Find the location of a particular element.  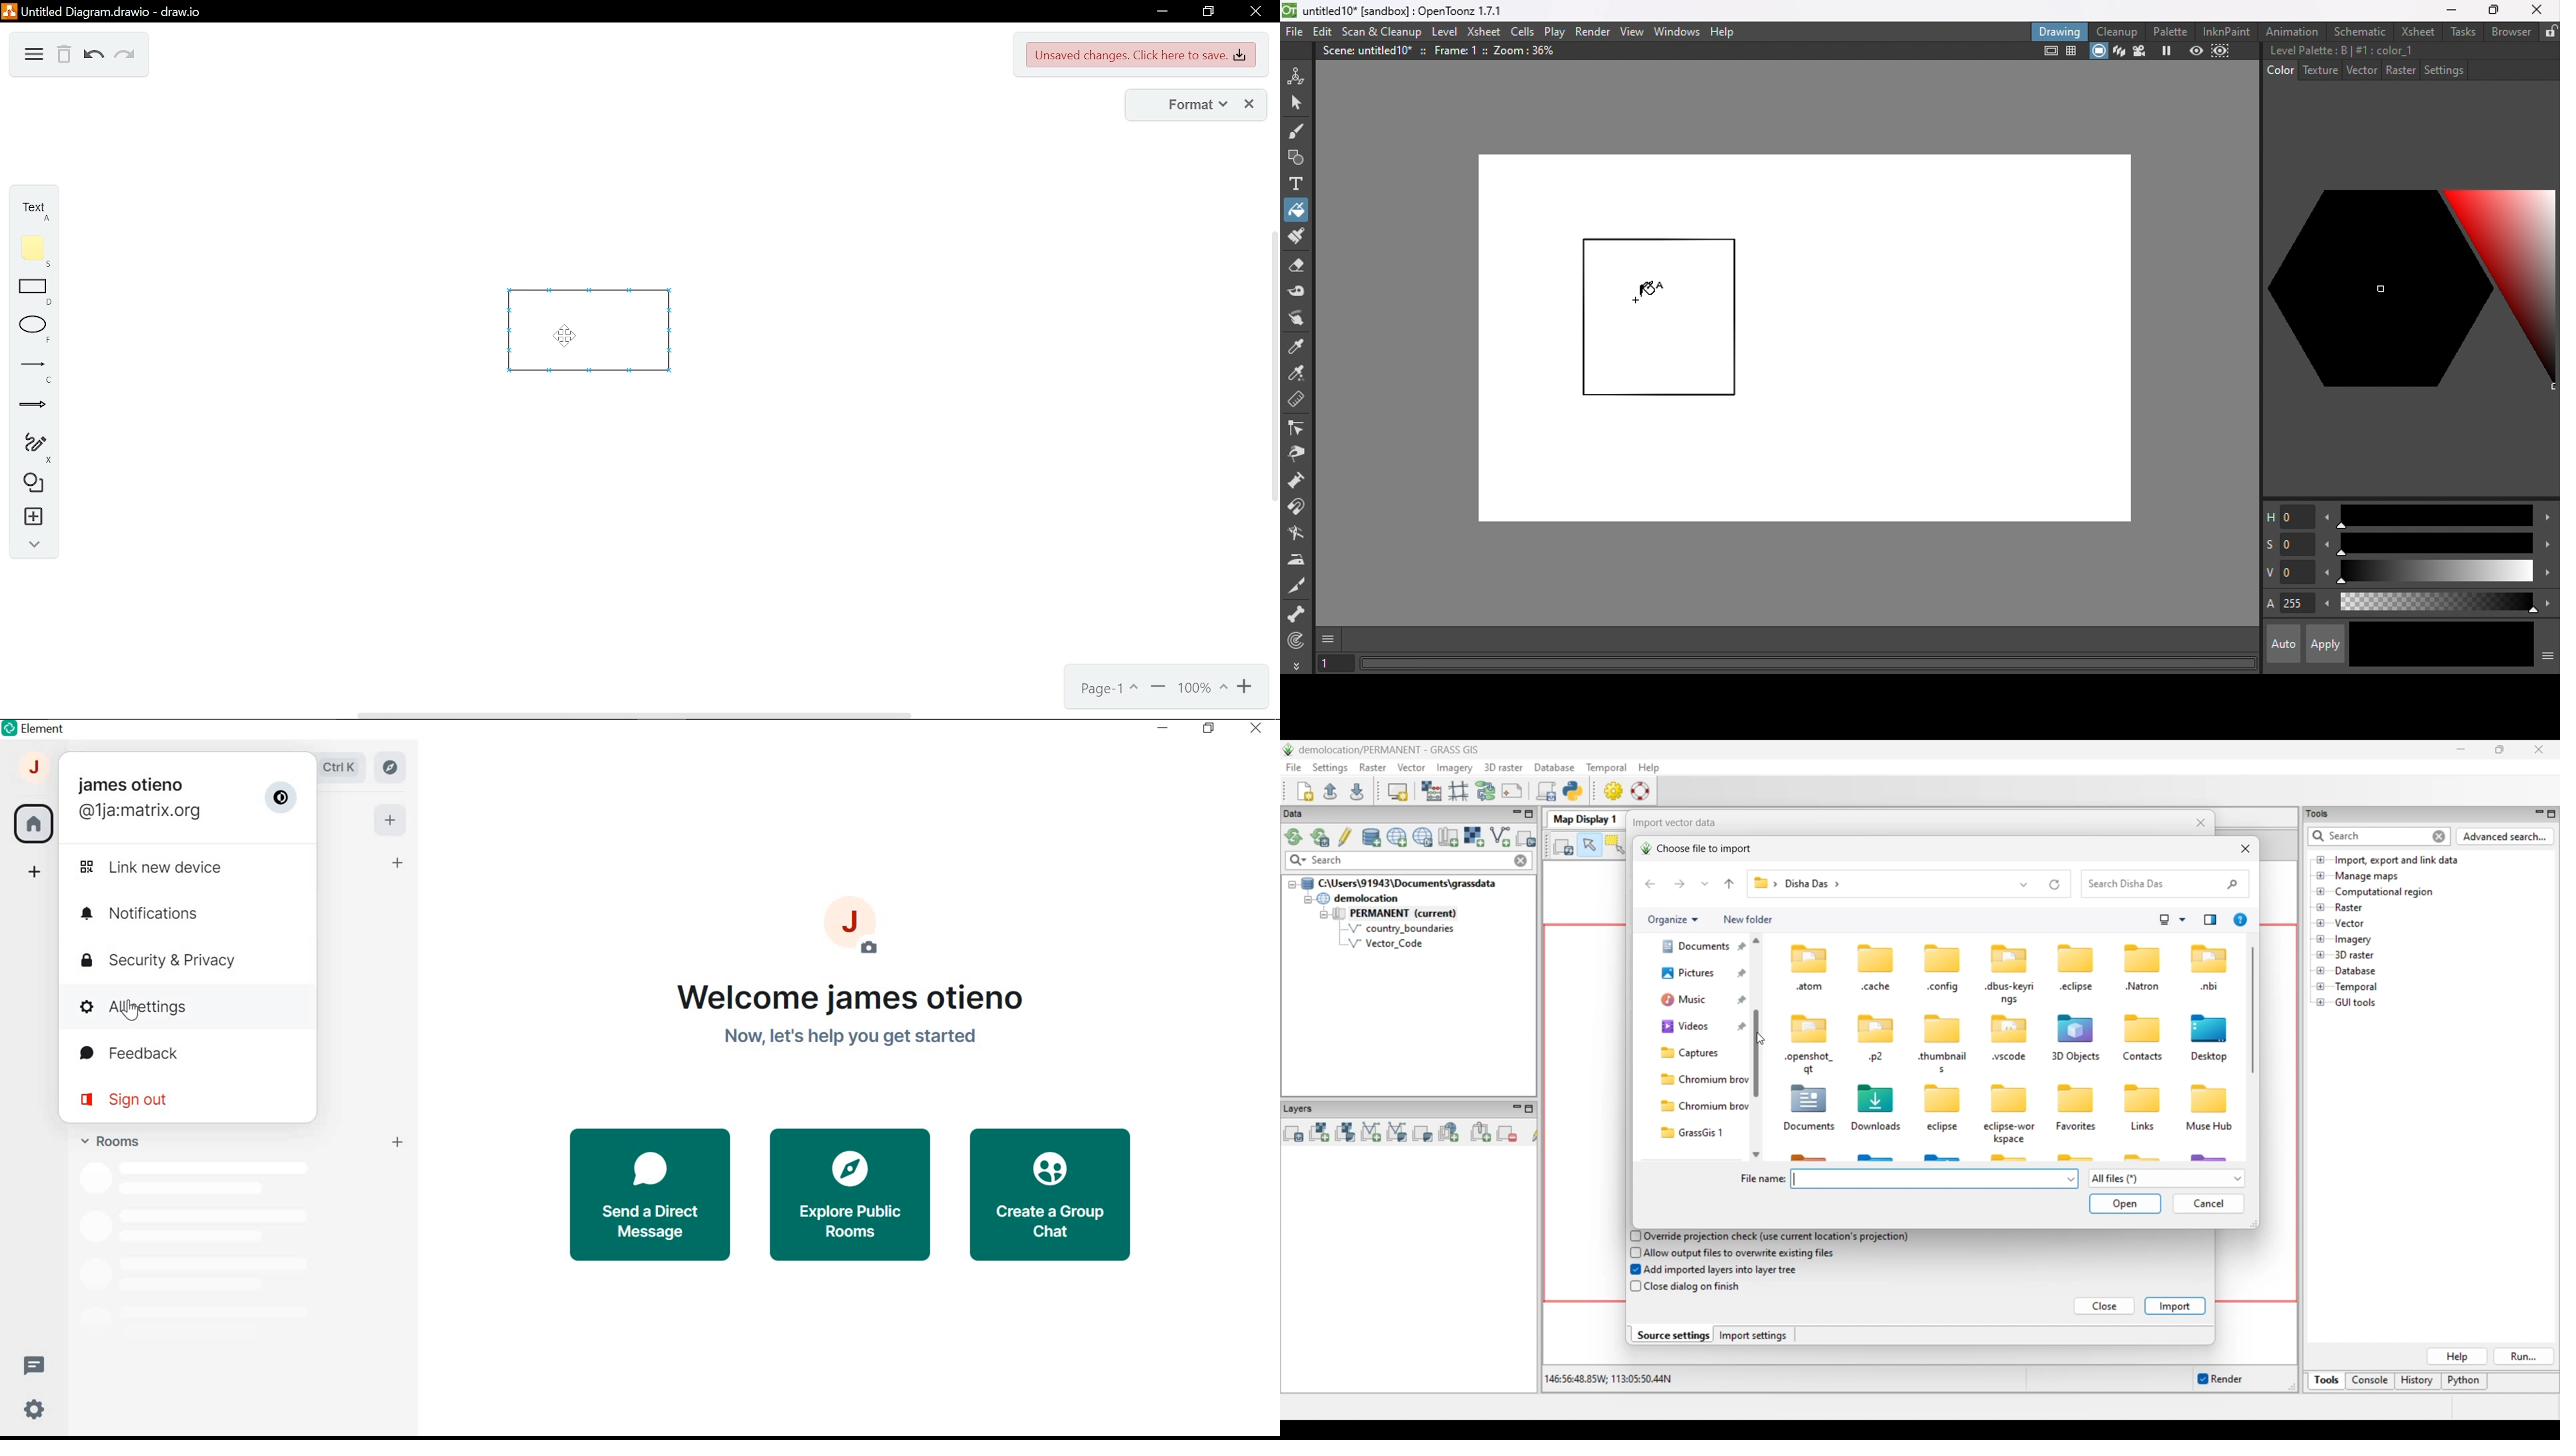

arrows is located at coordinates (34, 407).